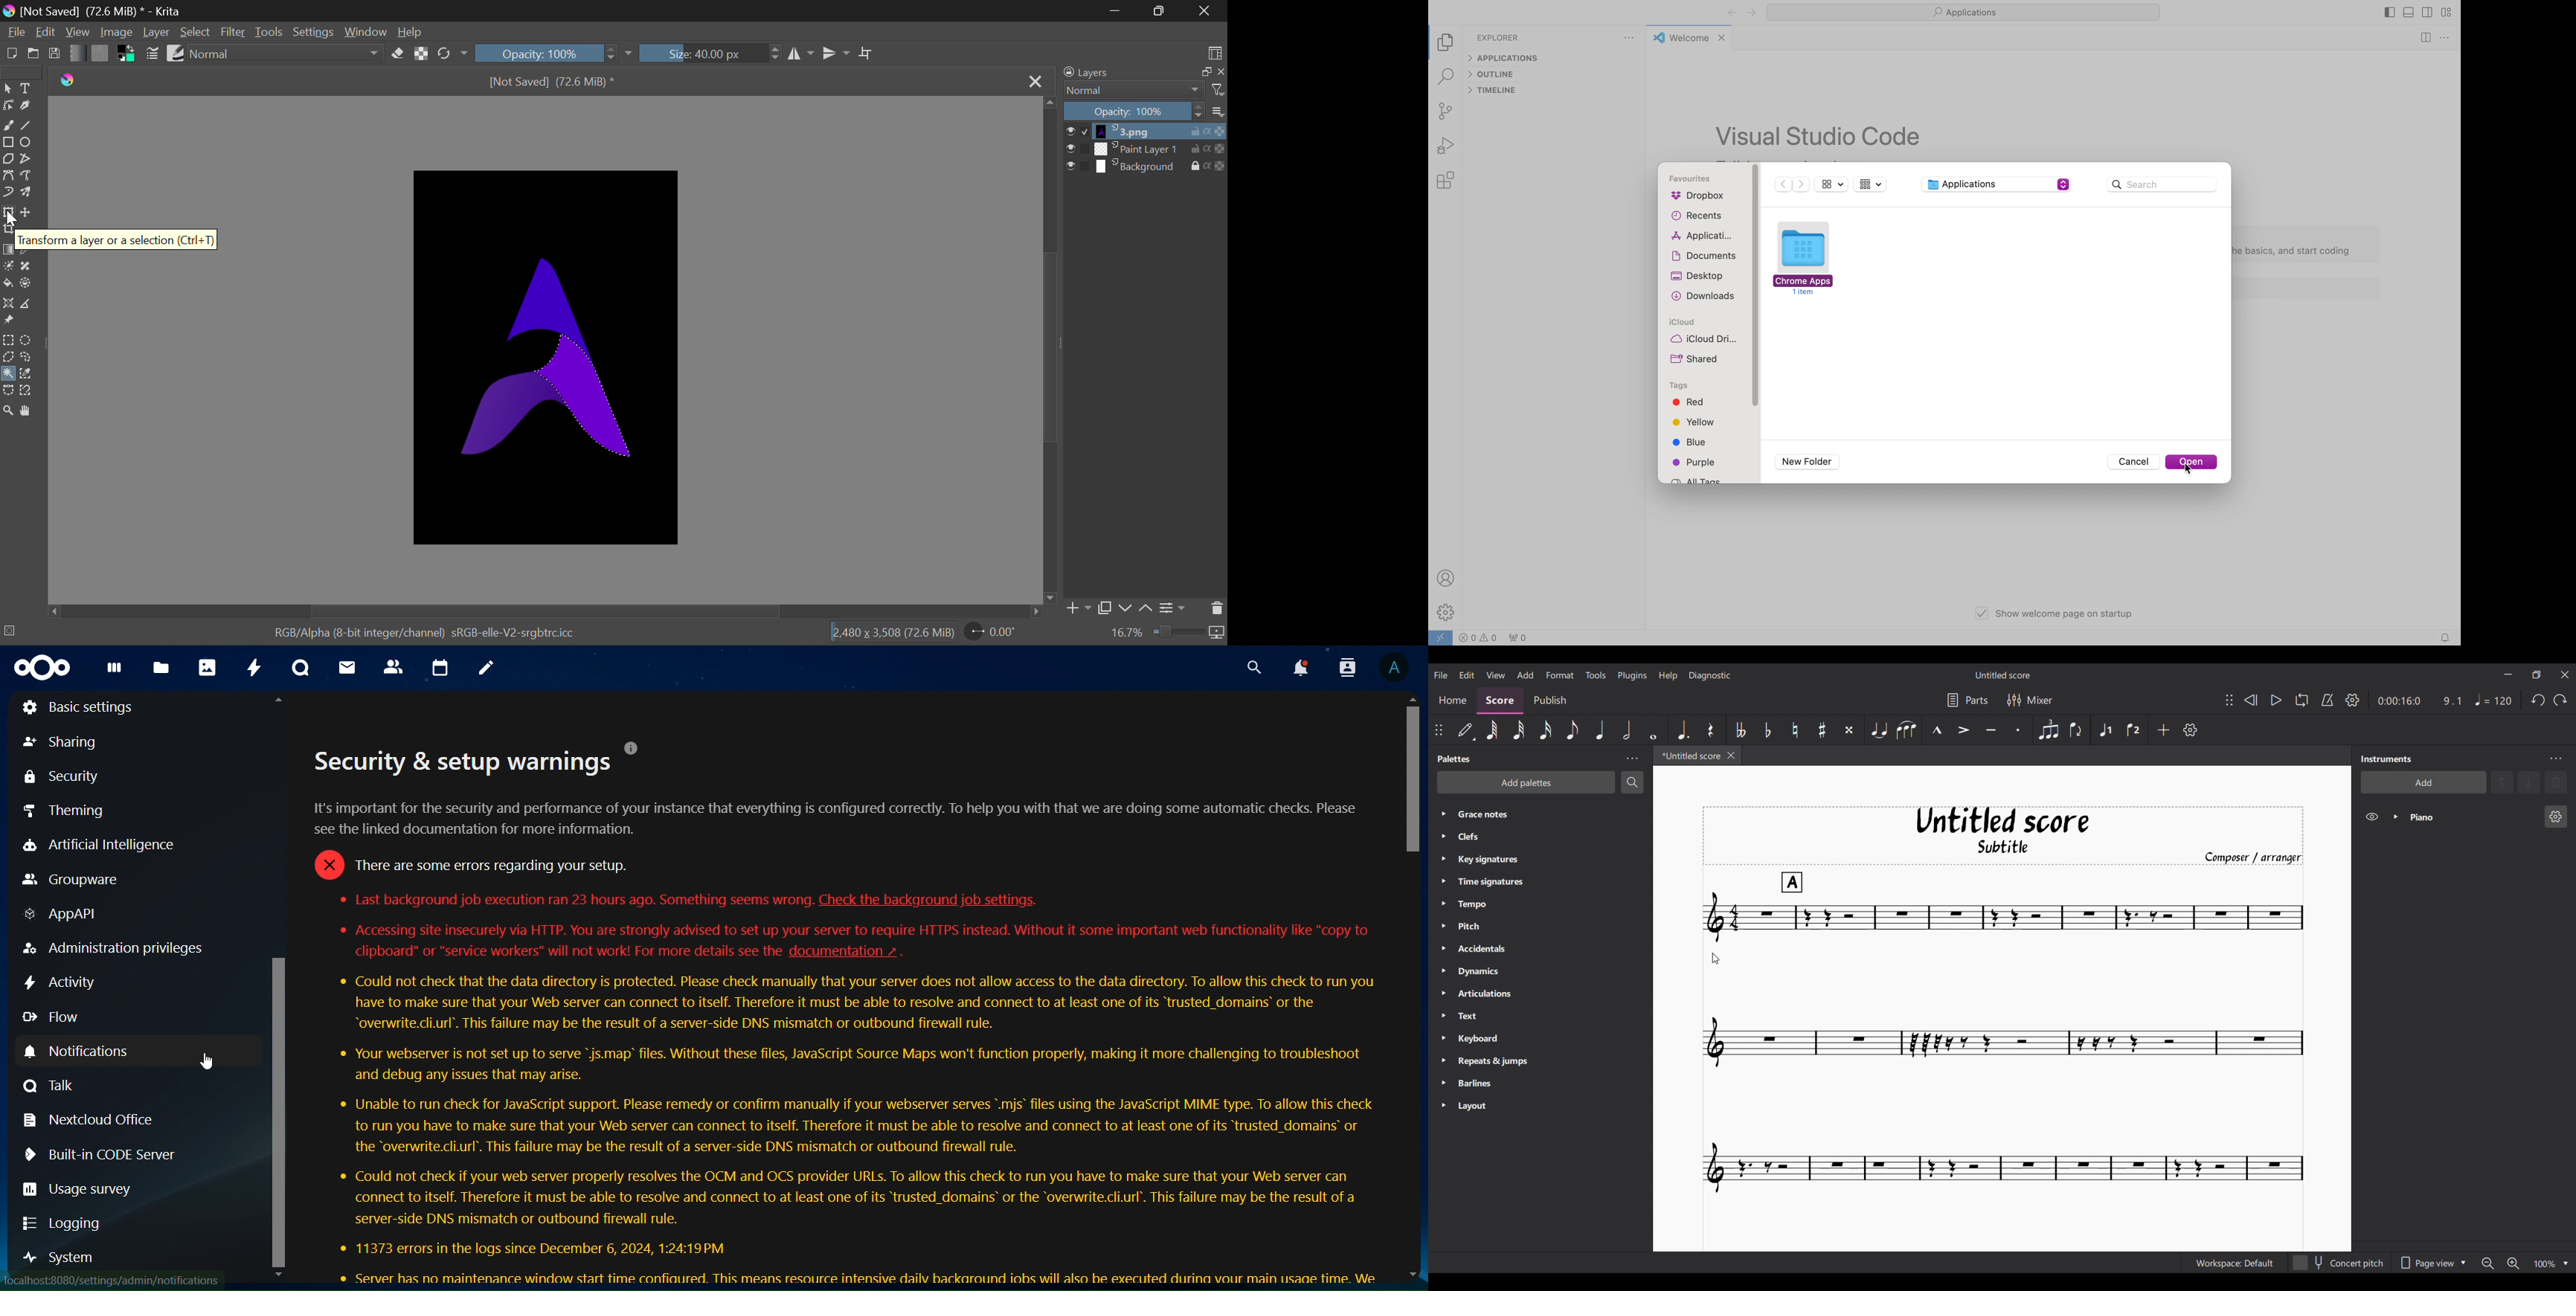 The height and width of the screenshot is (1316, 2576). What do you see at coordinates (1653, 730) in the screenshot?
I see `Whole note` at bounding box center [1653, 730].